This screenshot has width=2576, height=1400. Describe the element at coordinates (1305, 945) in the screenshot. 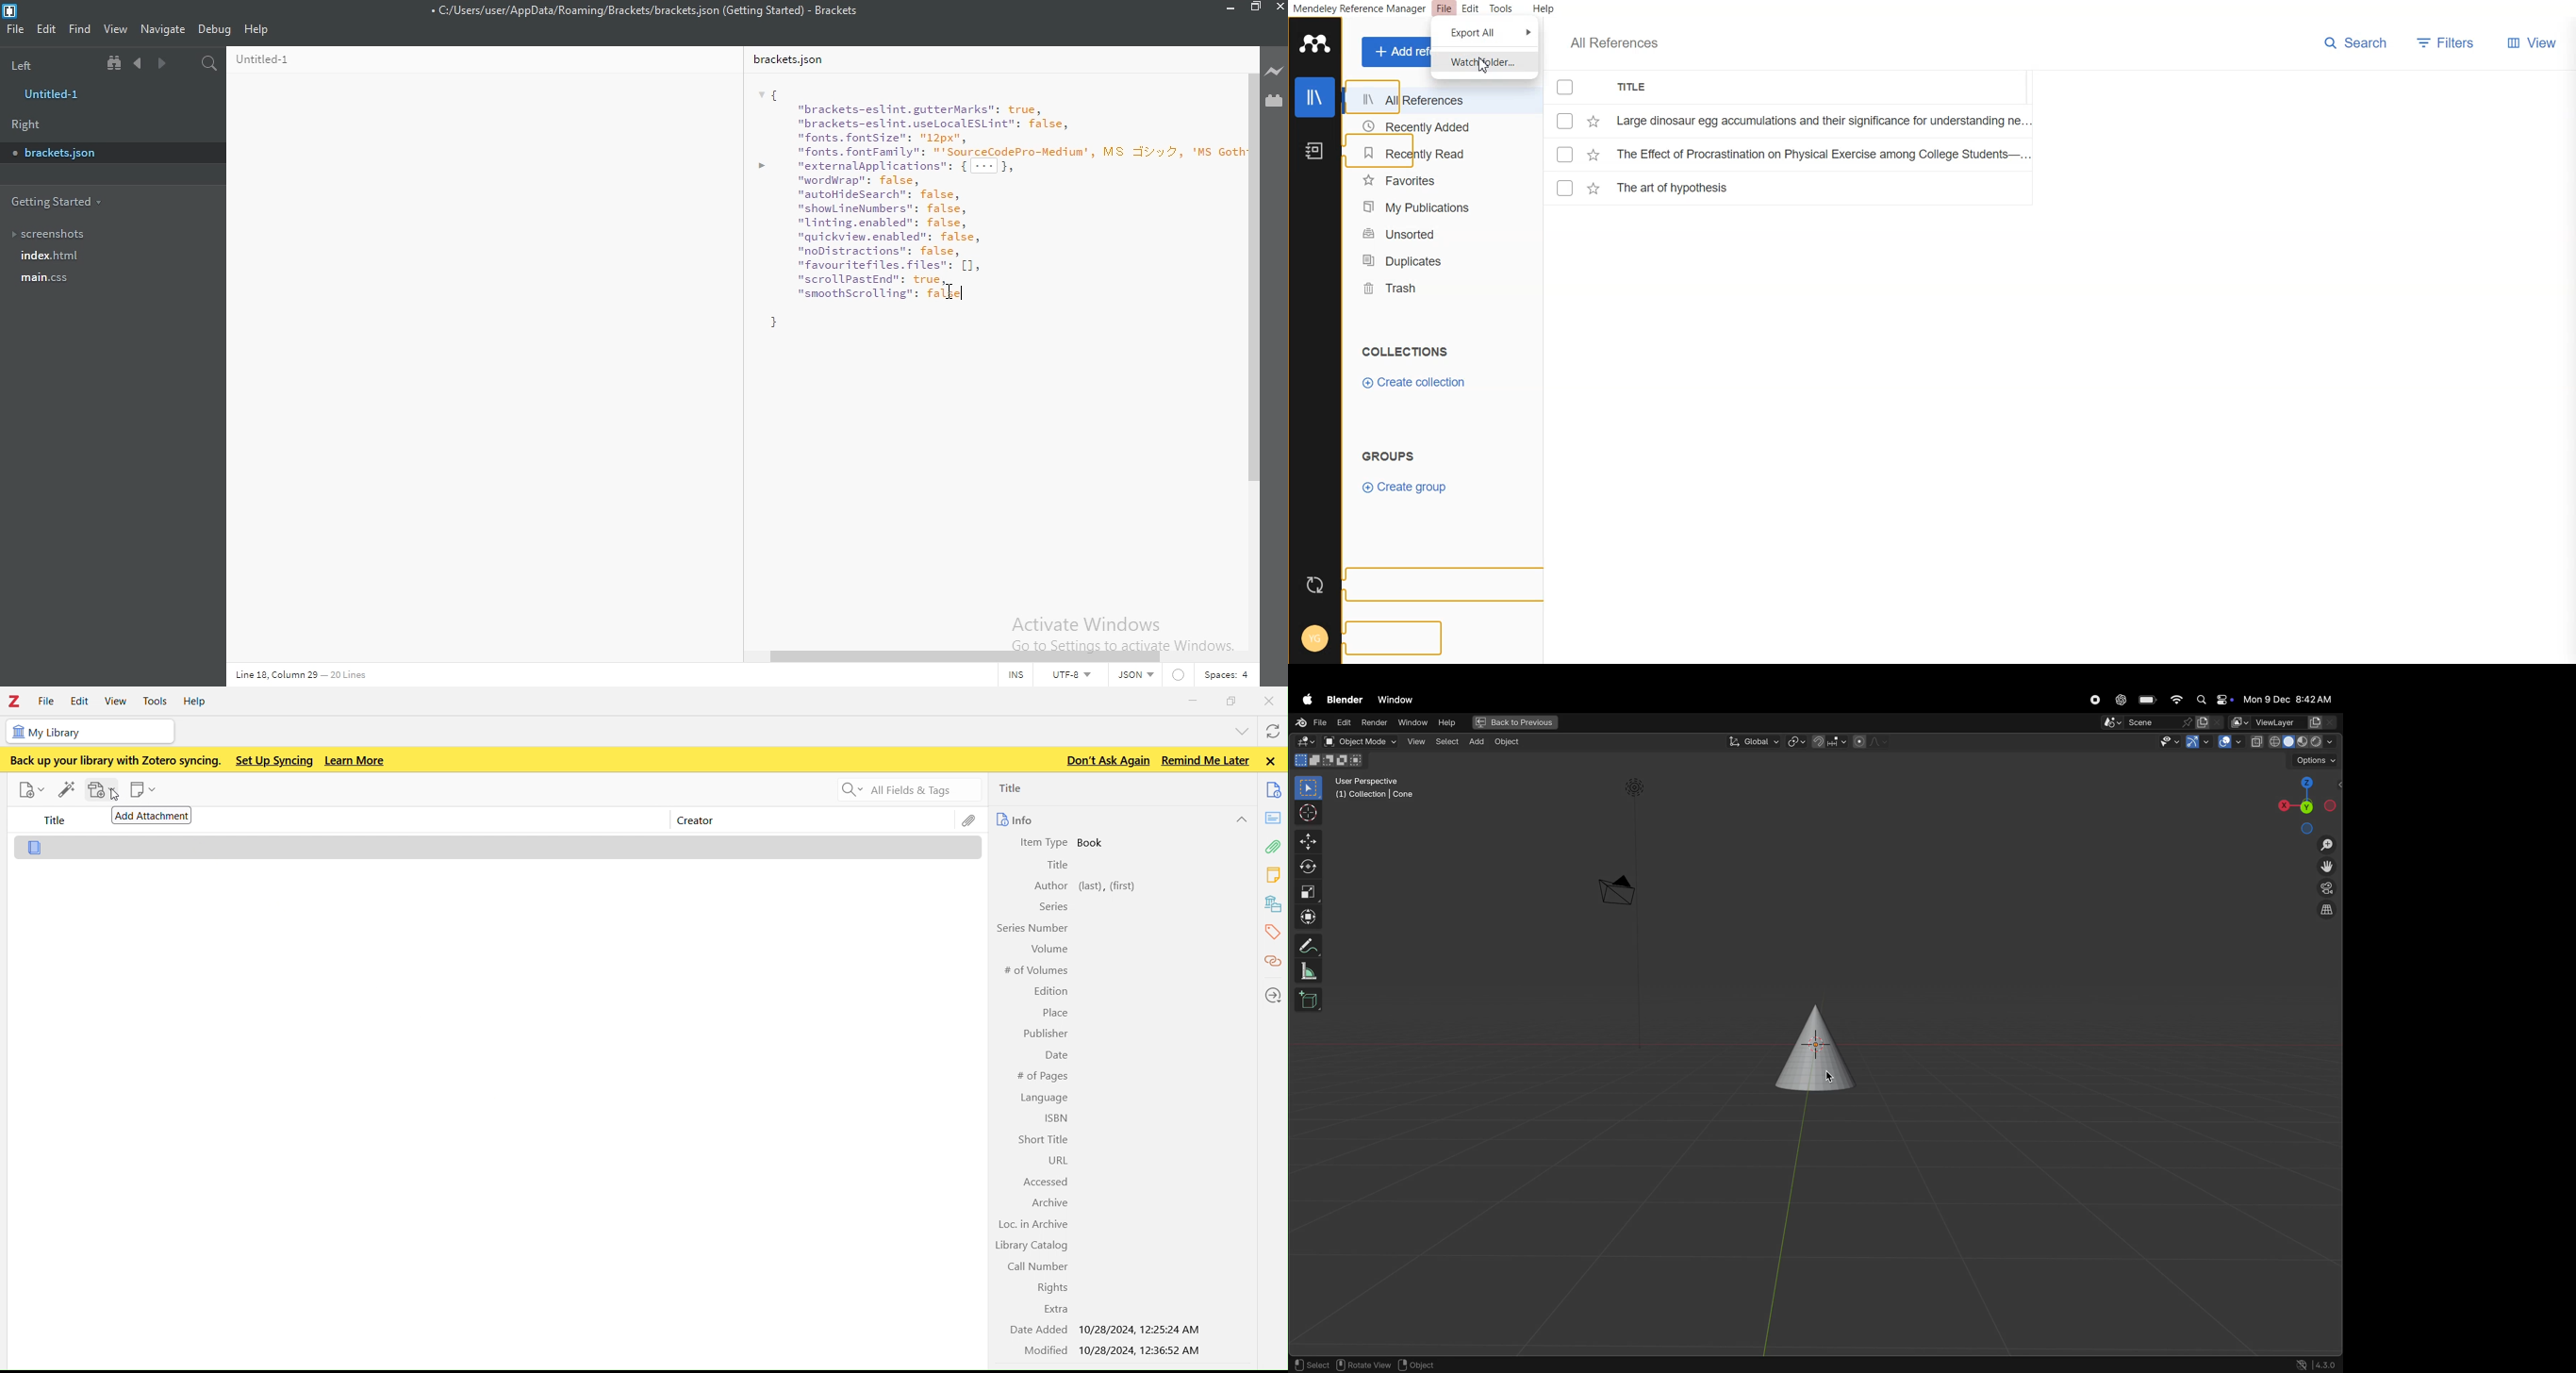

I see `annotate` at that location.